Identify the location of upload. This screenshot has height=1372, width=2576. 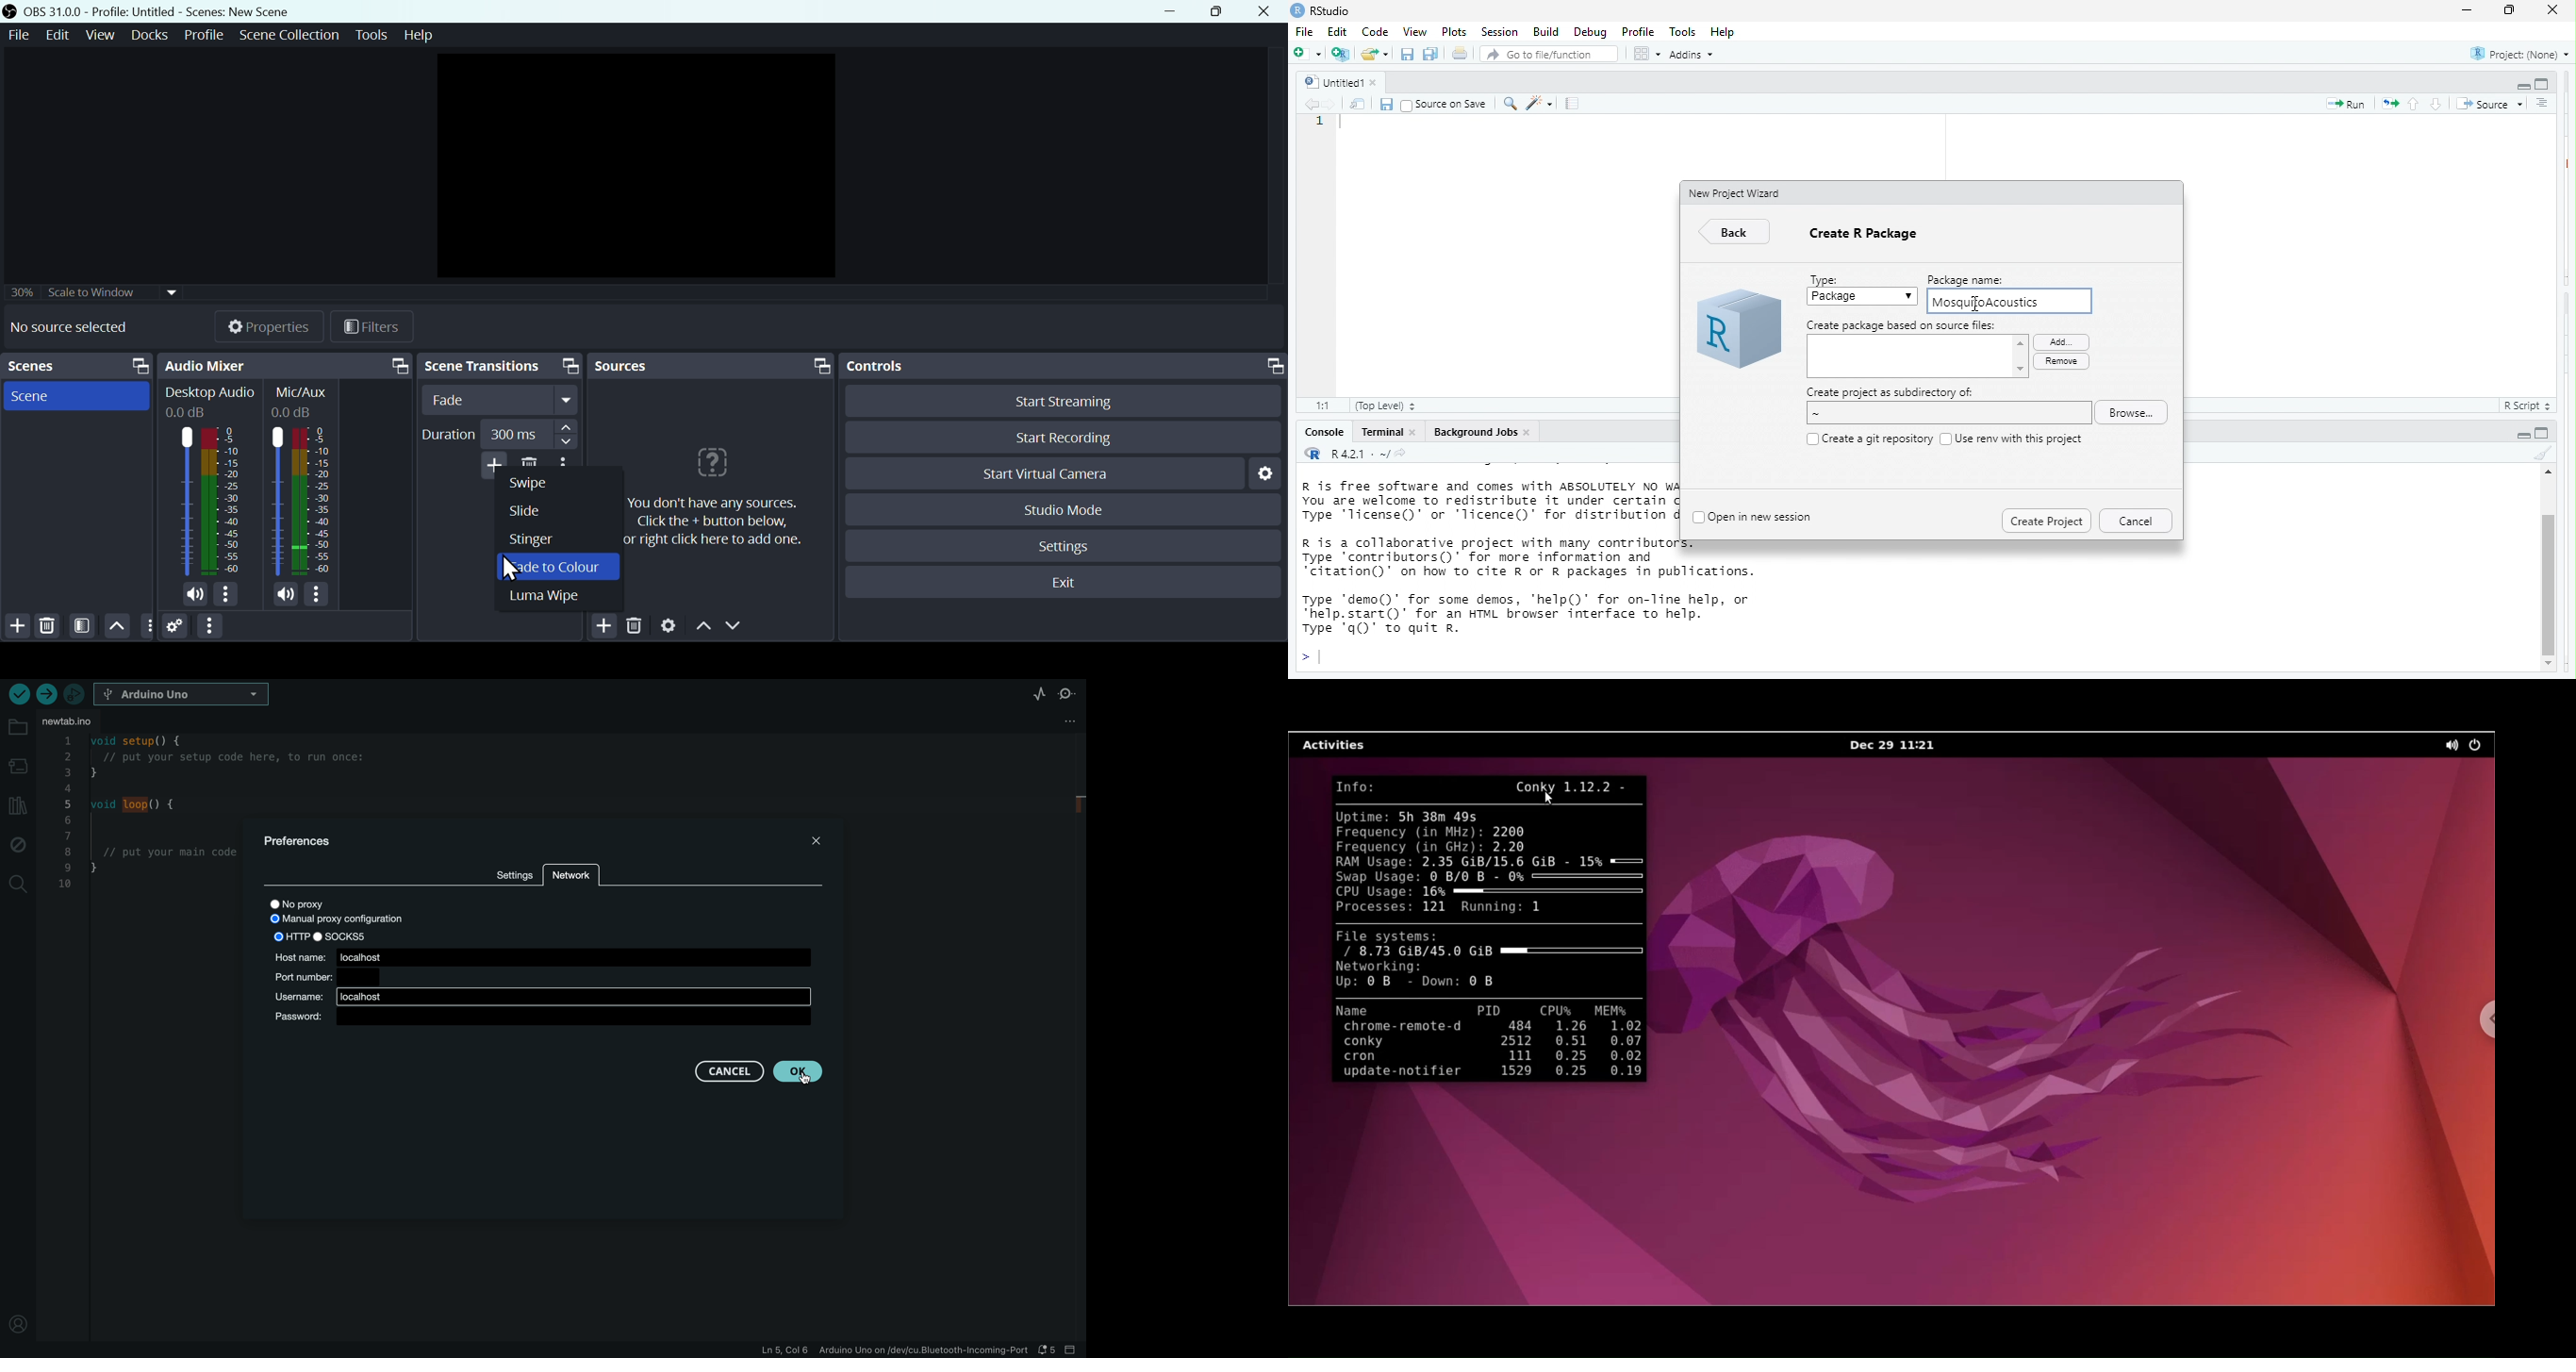
(45, 694).